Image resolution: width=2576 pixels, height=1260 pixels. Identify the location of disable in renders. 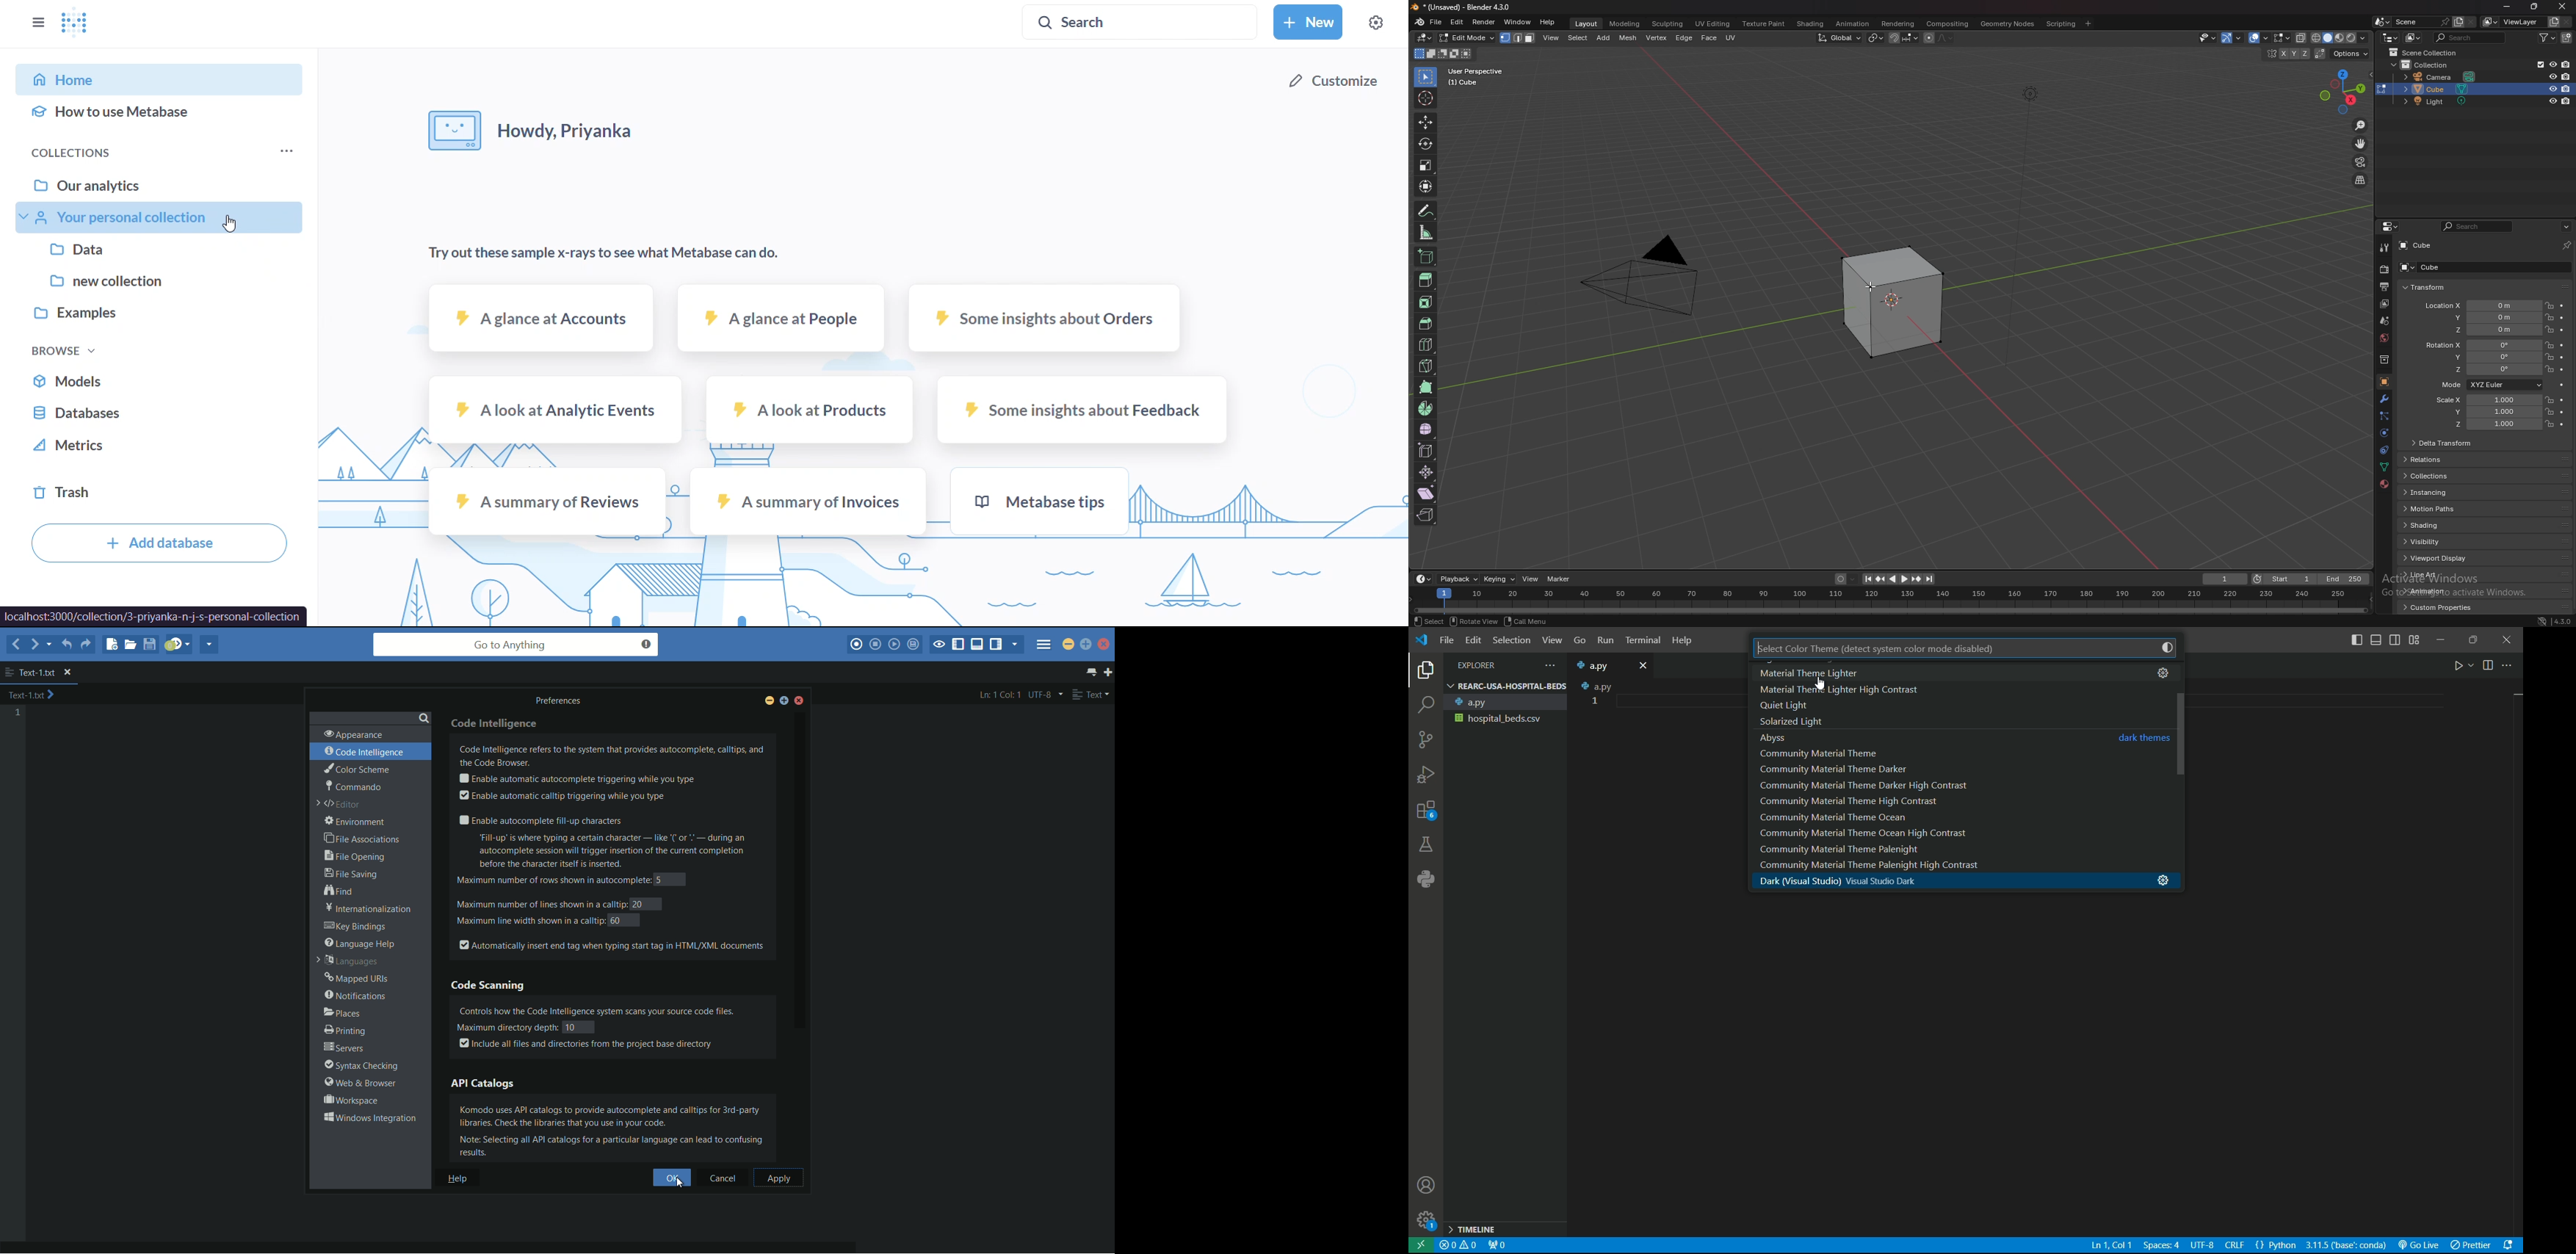
(2566, 65).